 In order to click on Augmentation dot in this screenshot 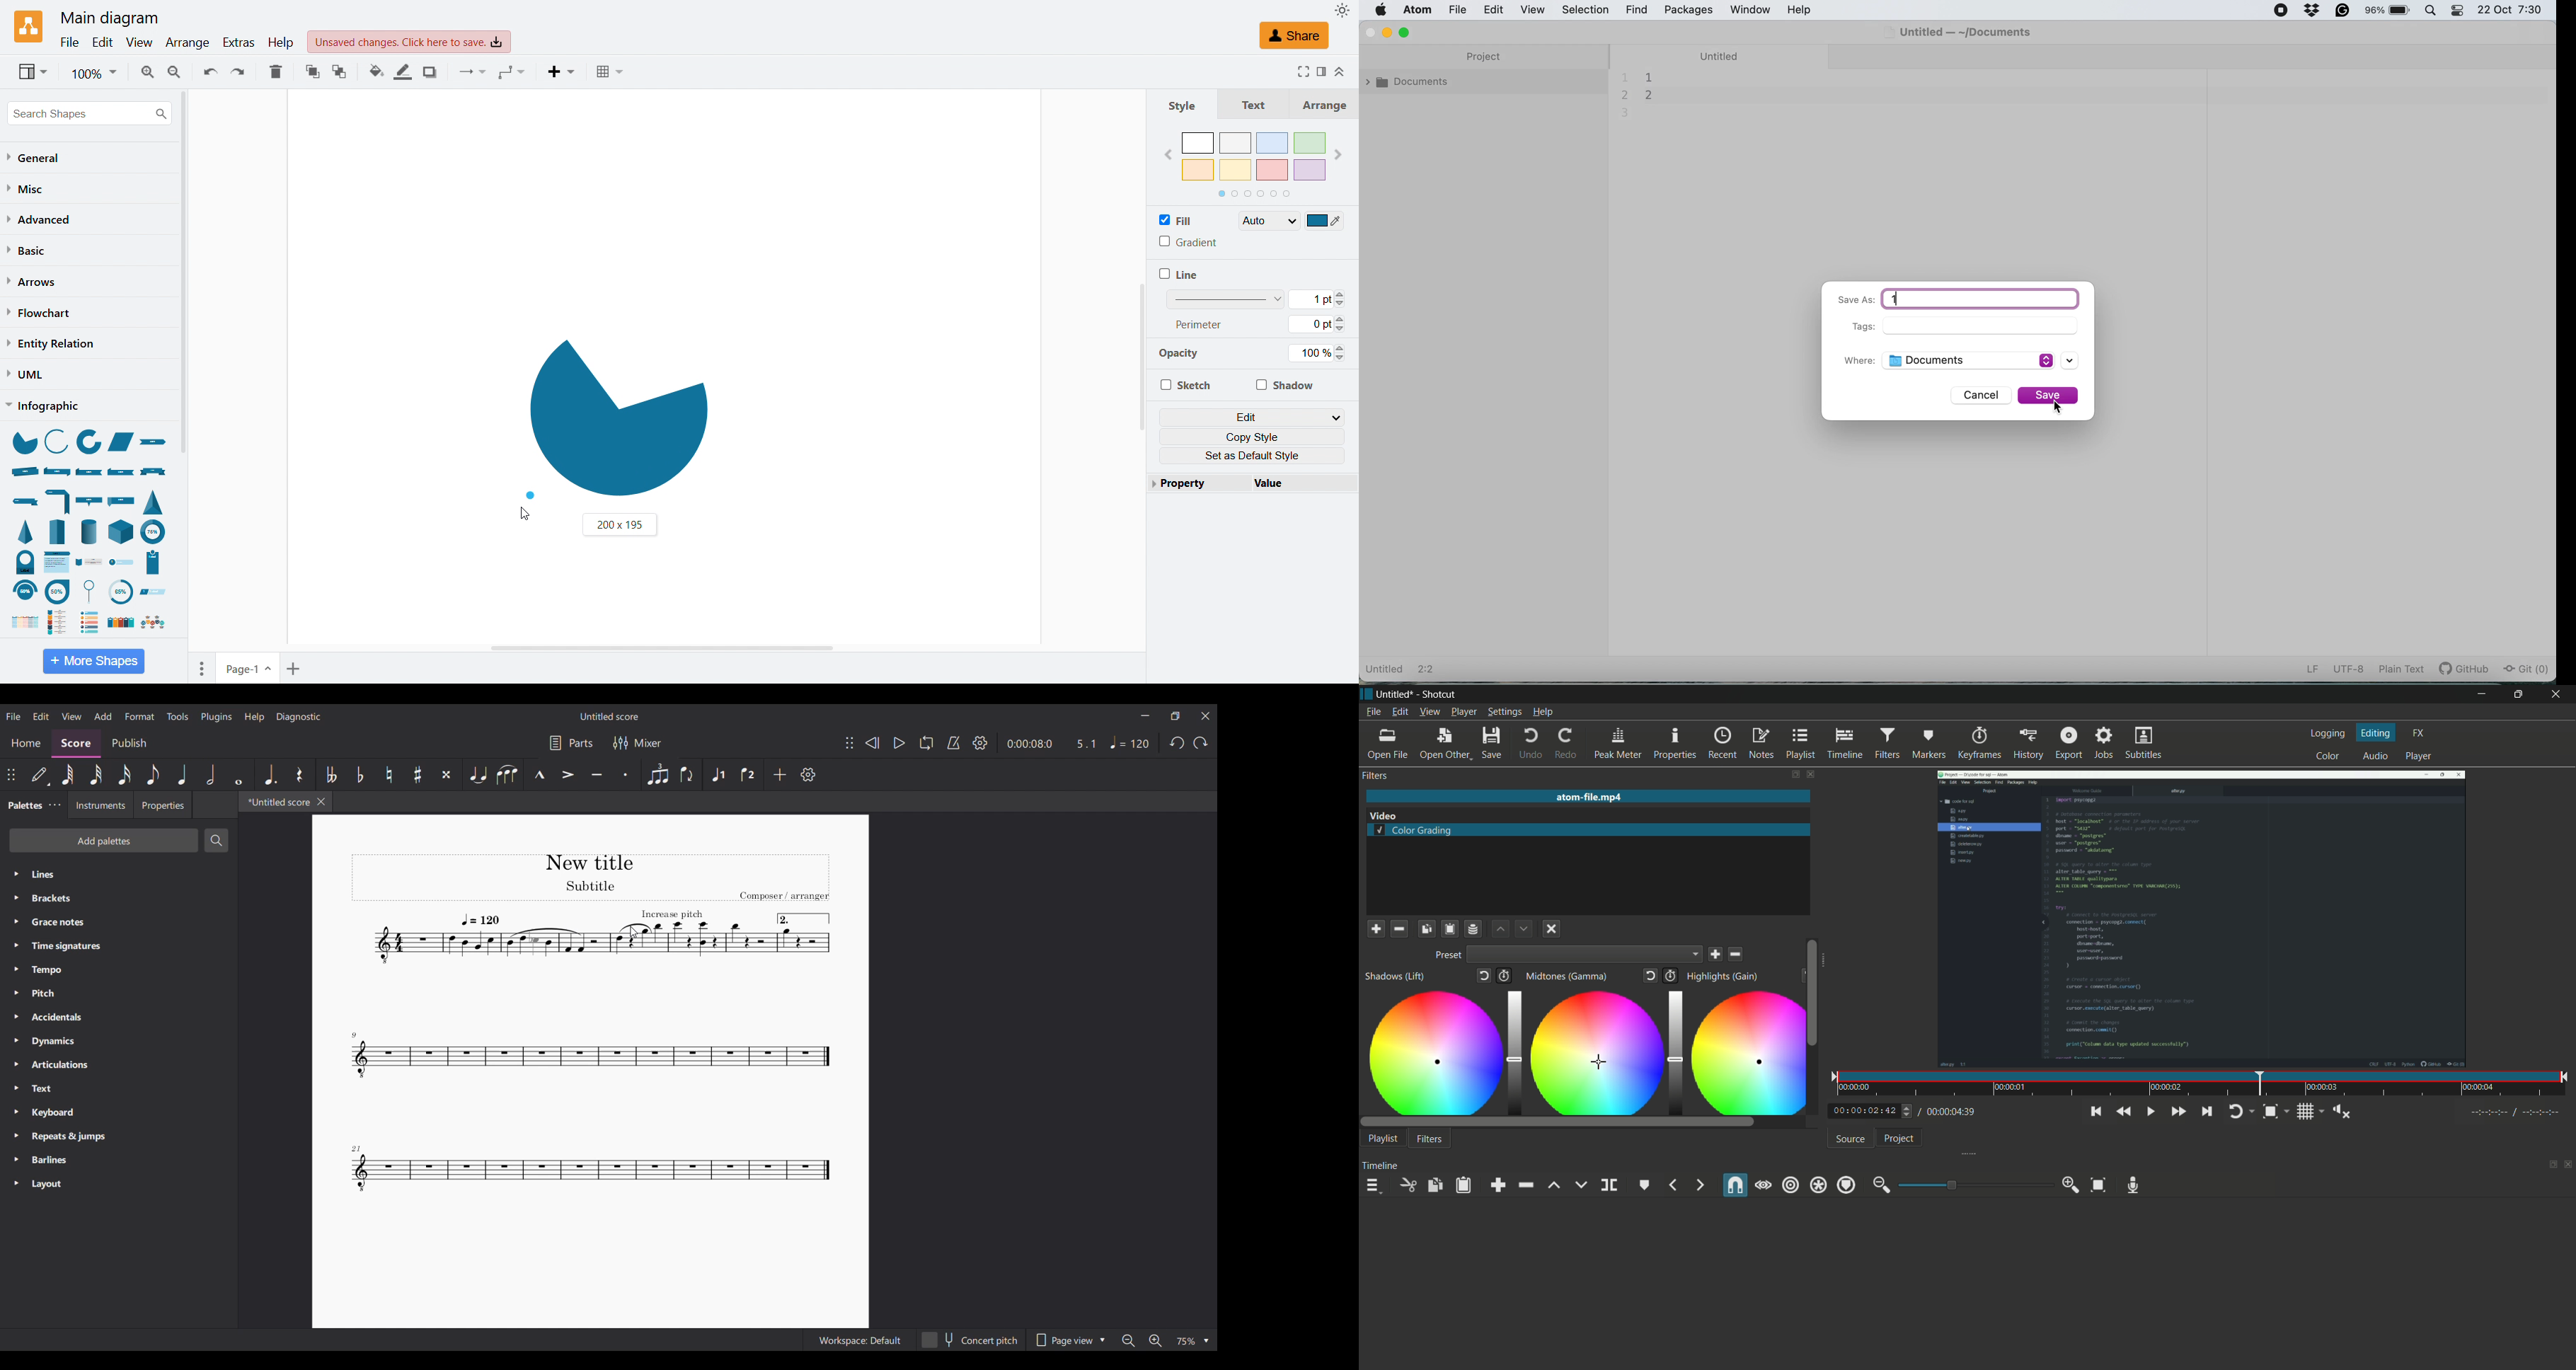, I will do `click(271, 774)`.